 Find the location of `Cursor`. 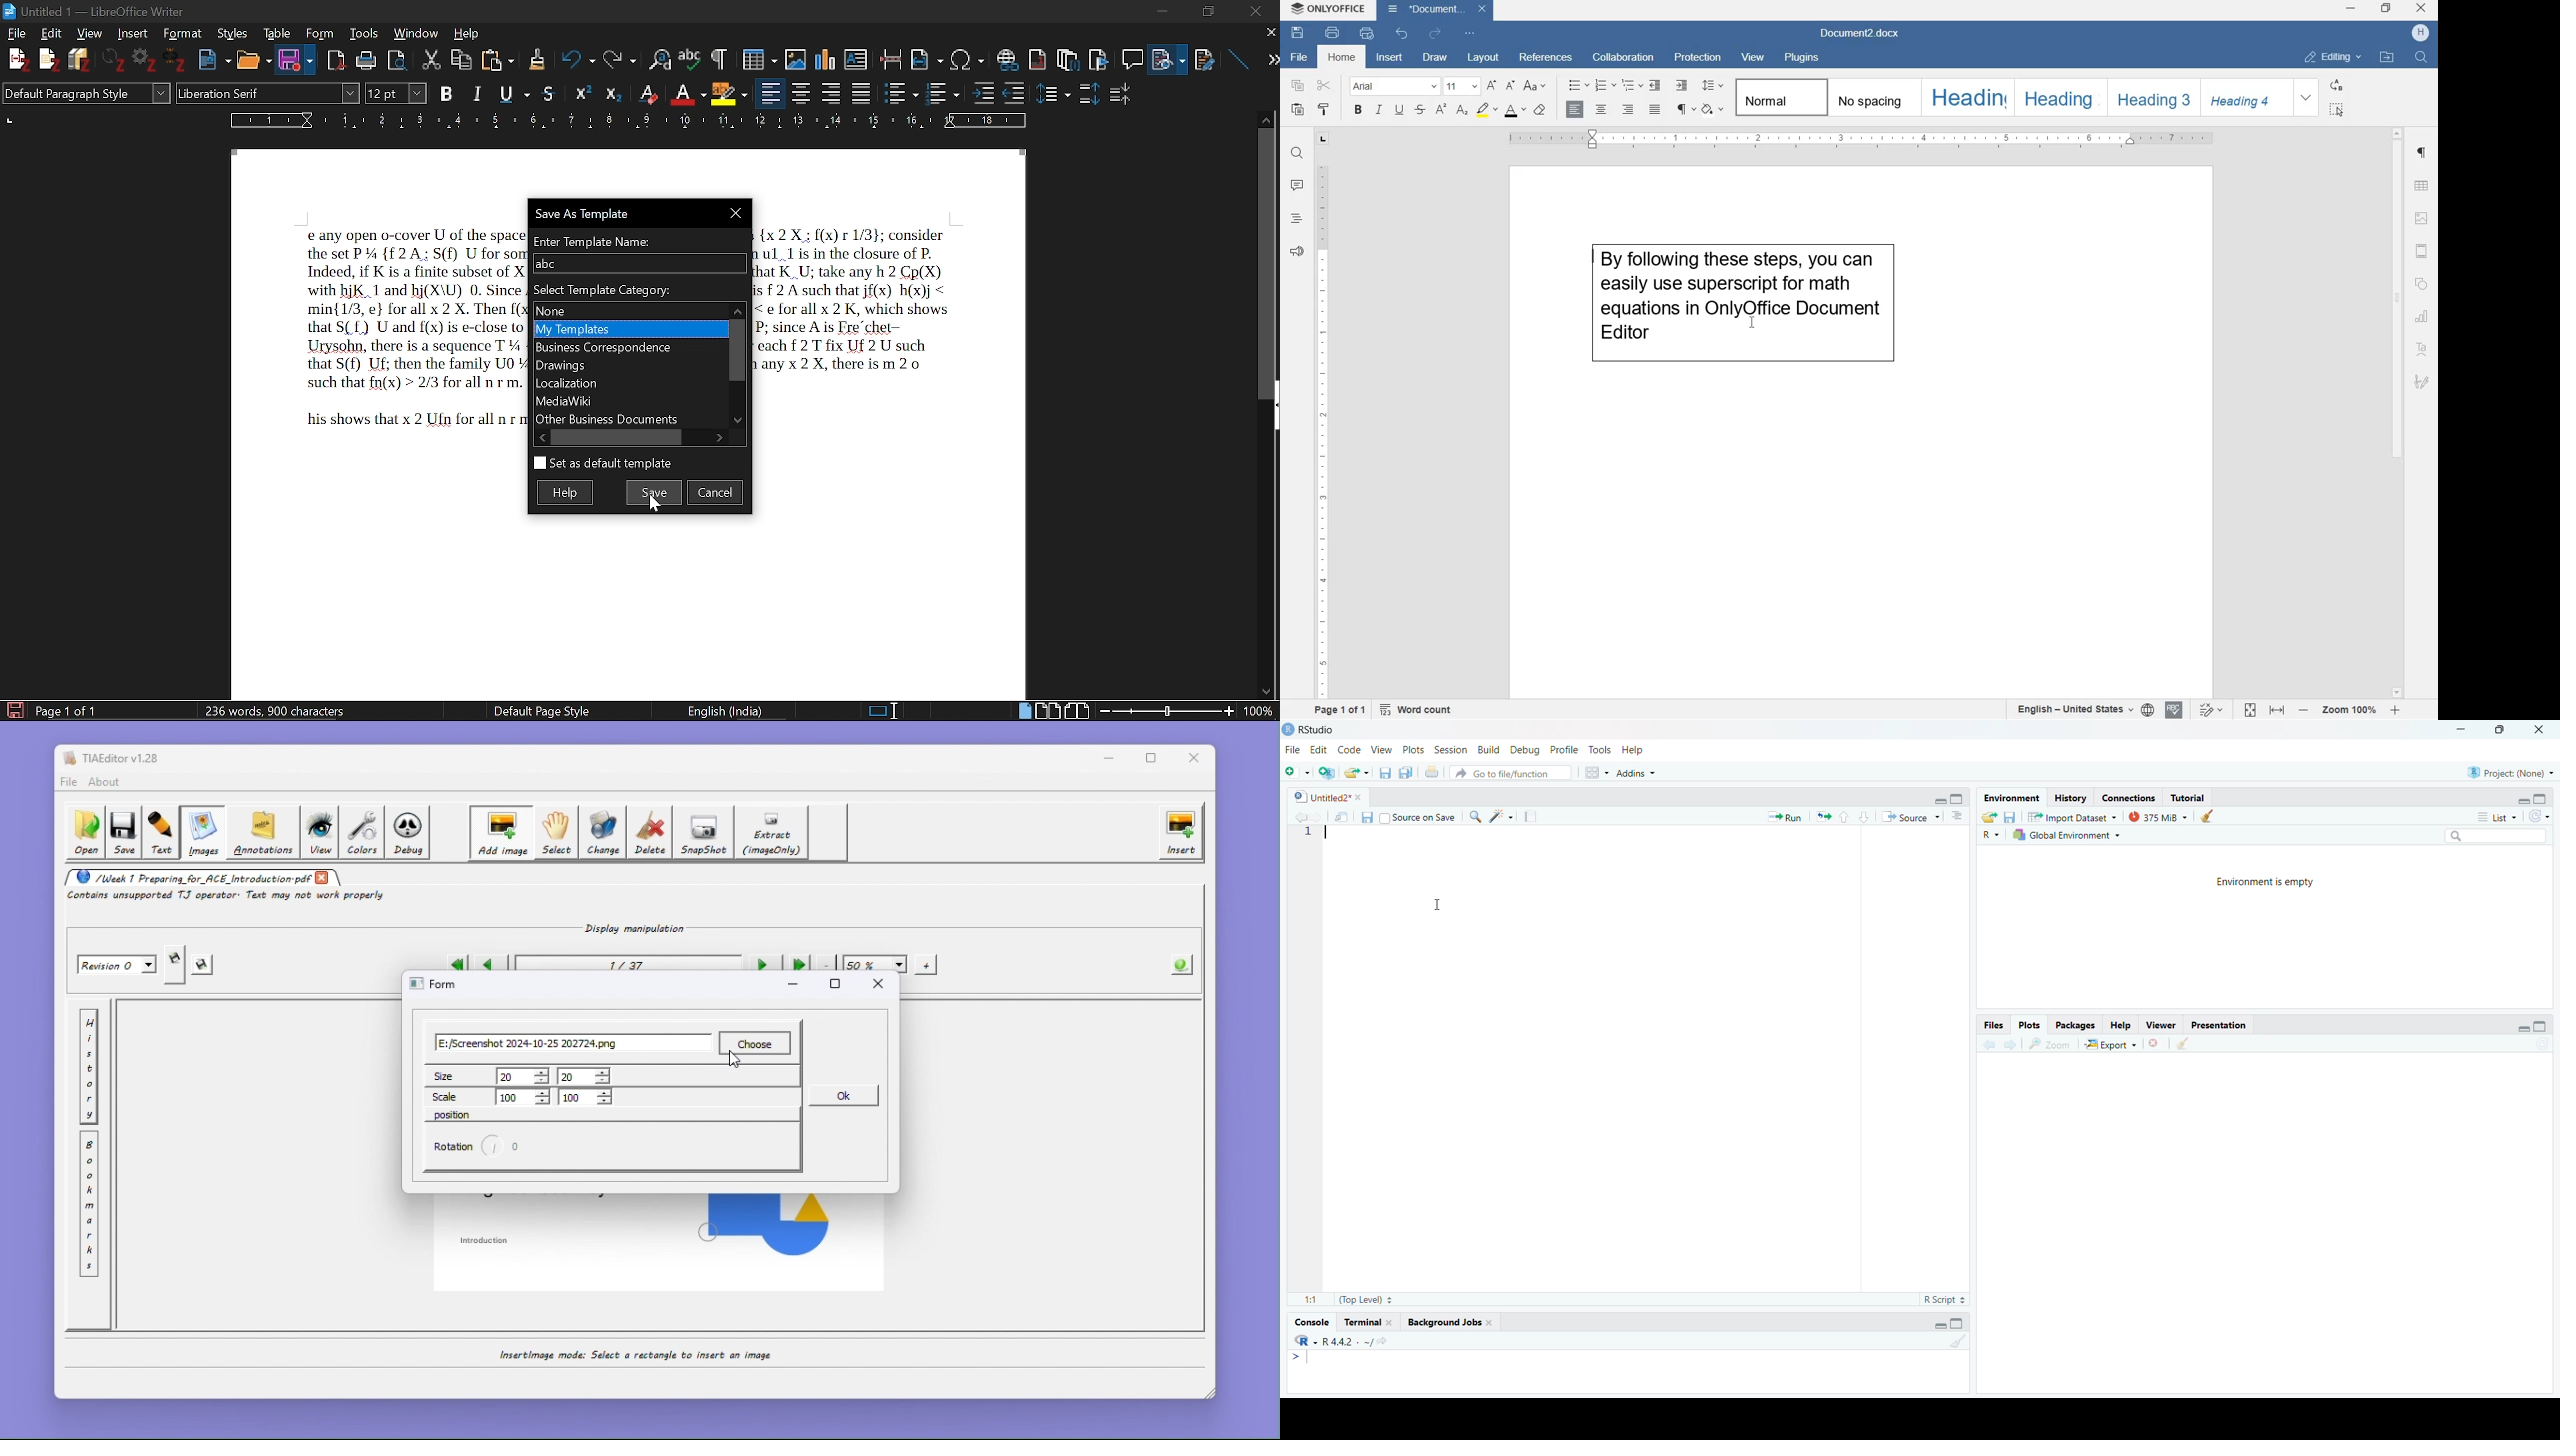

Cursor is located at coordinates (658, 503).